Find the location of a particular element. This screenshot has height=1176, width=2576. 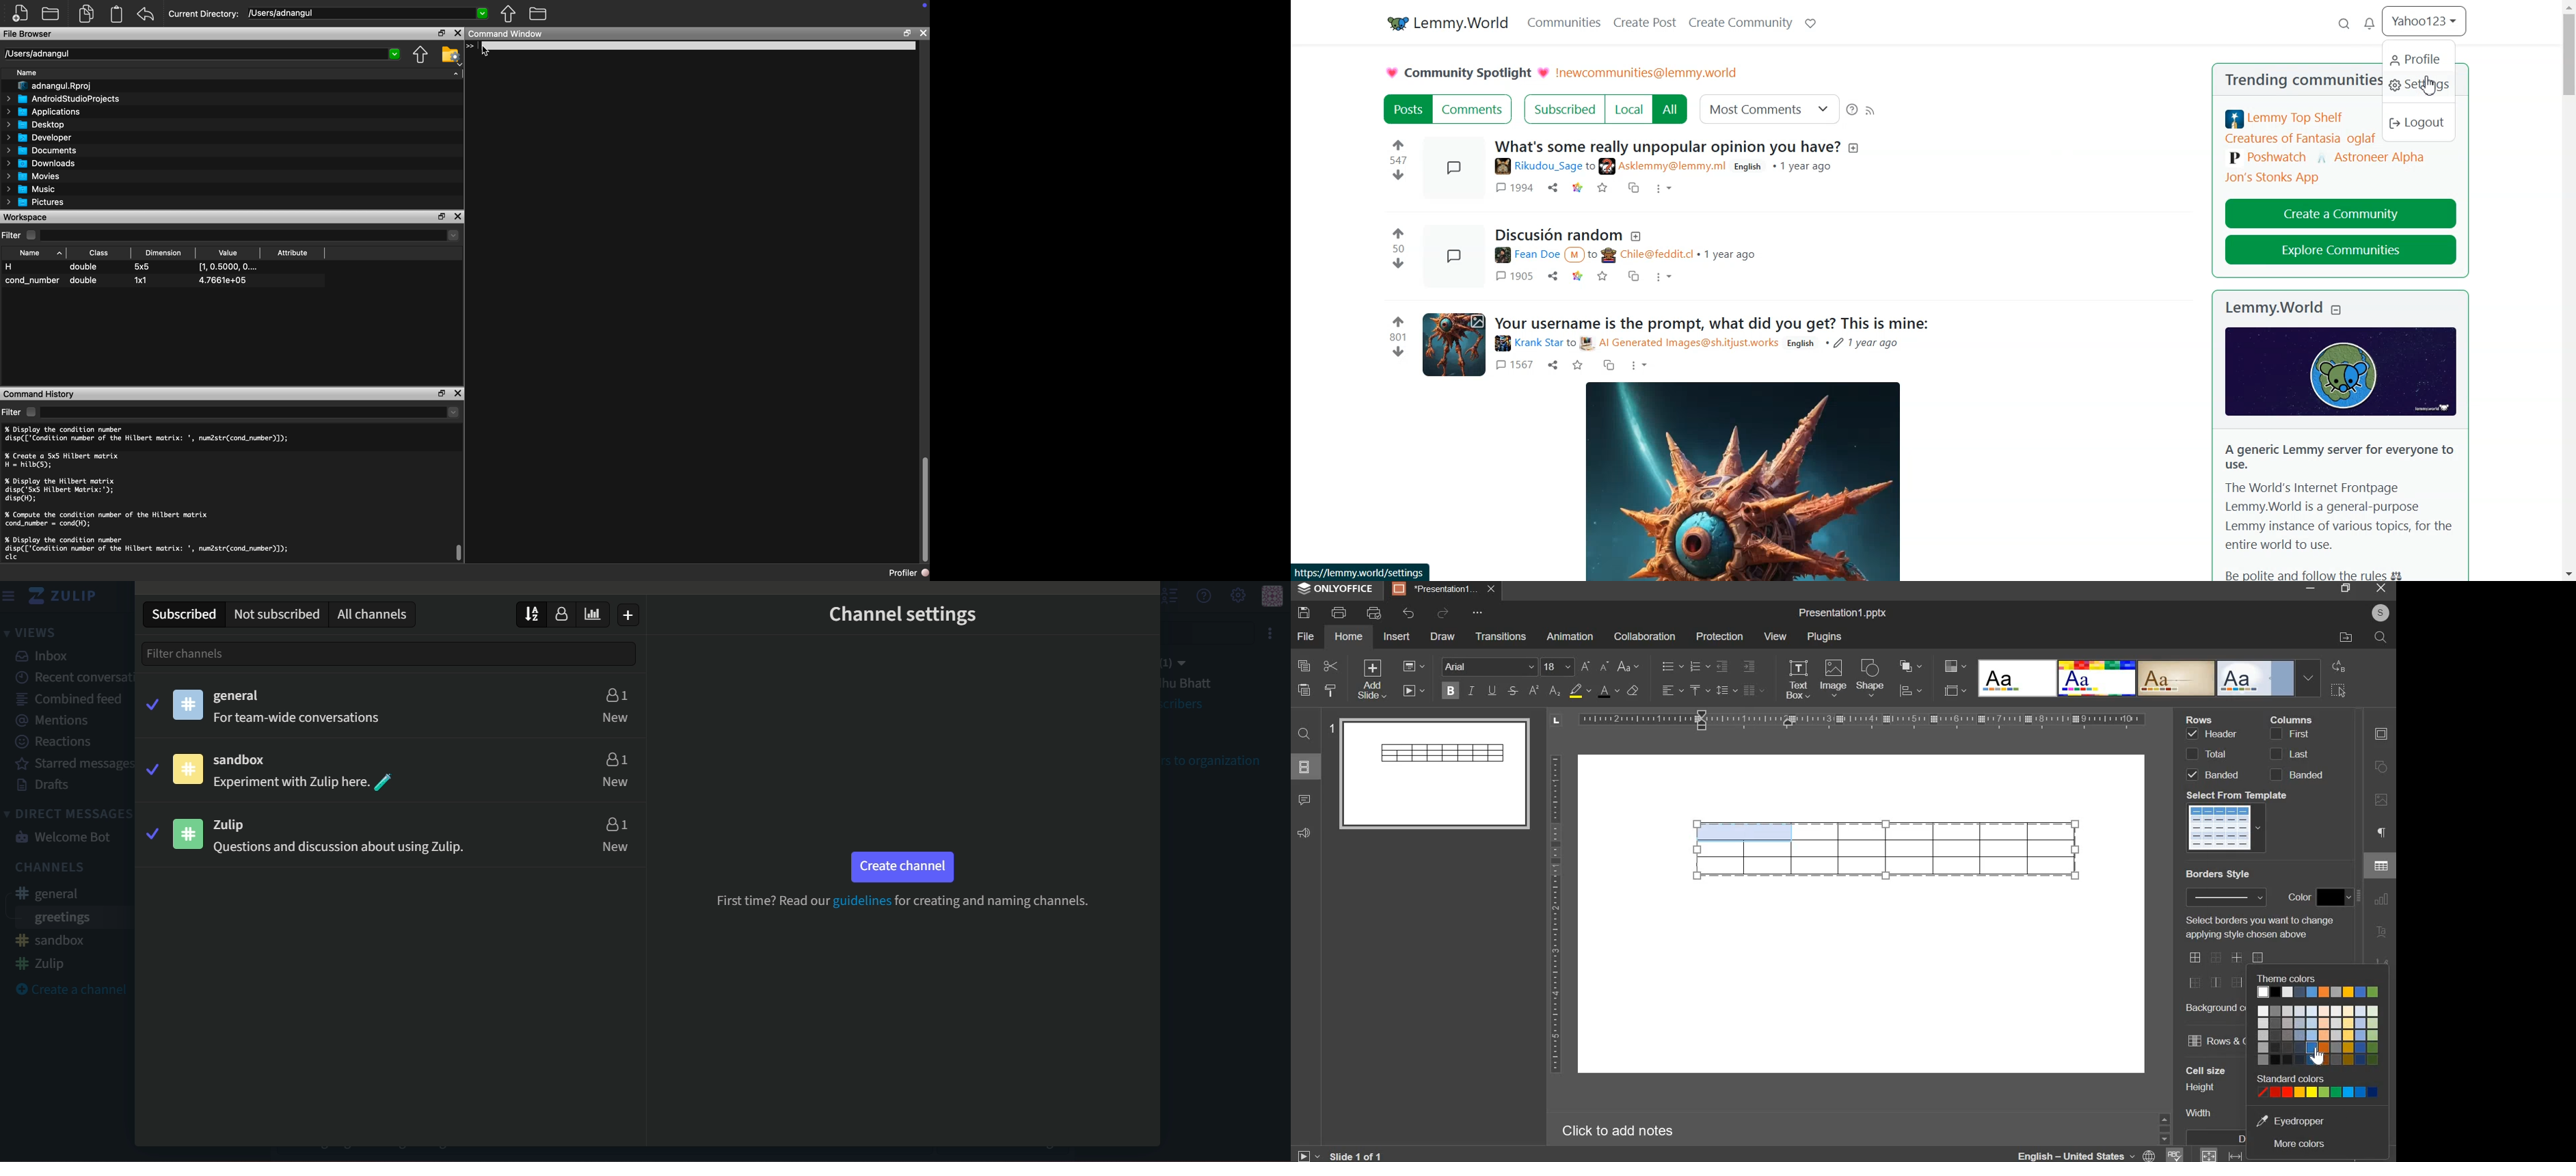

Folder Setting is located at coordinates (451, 55).